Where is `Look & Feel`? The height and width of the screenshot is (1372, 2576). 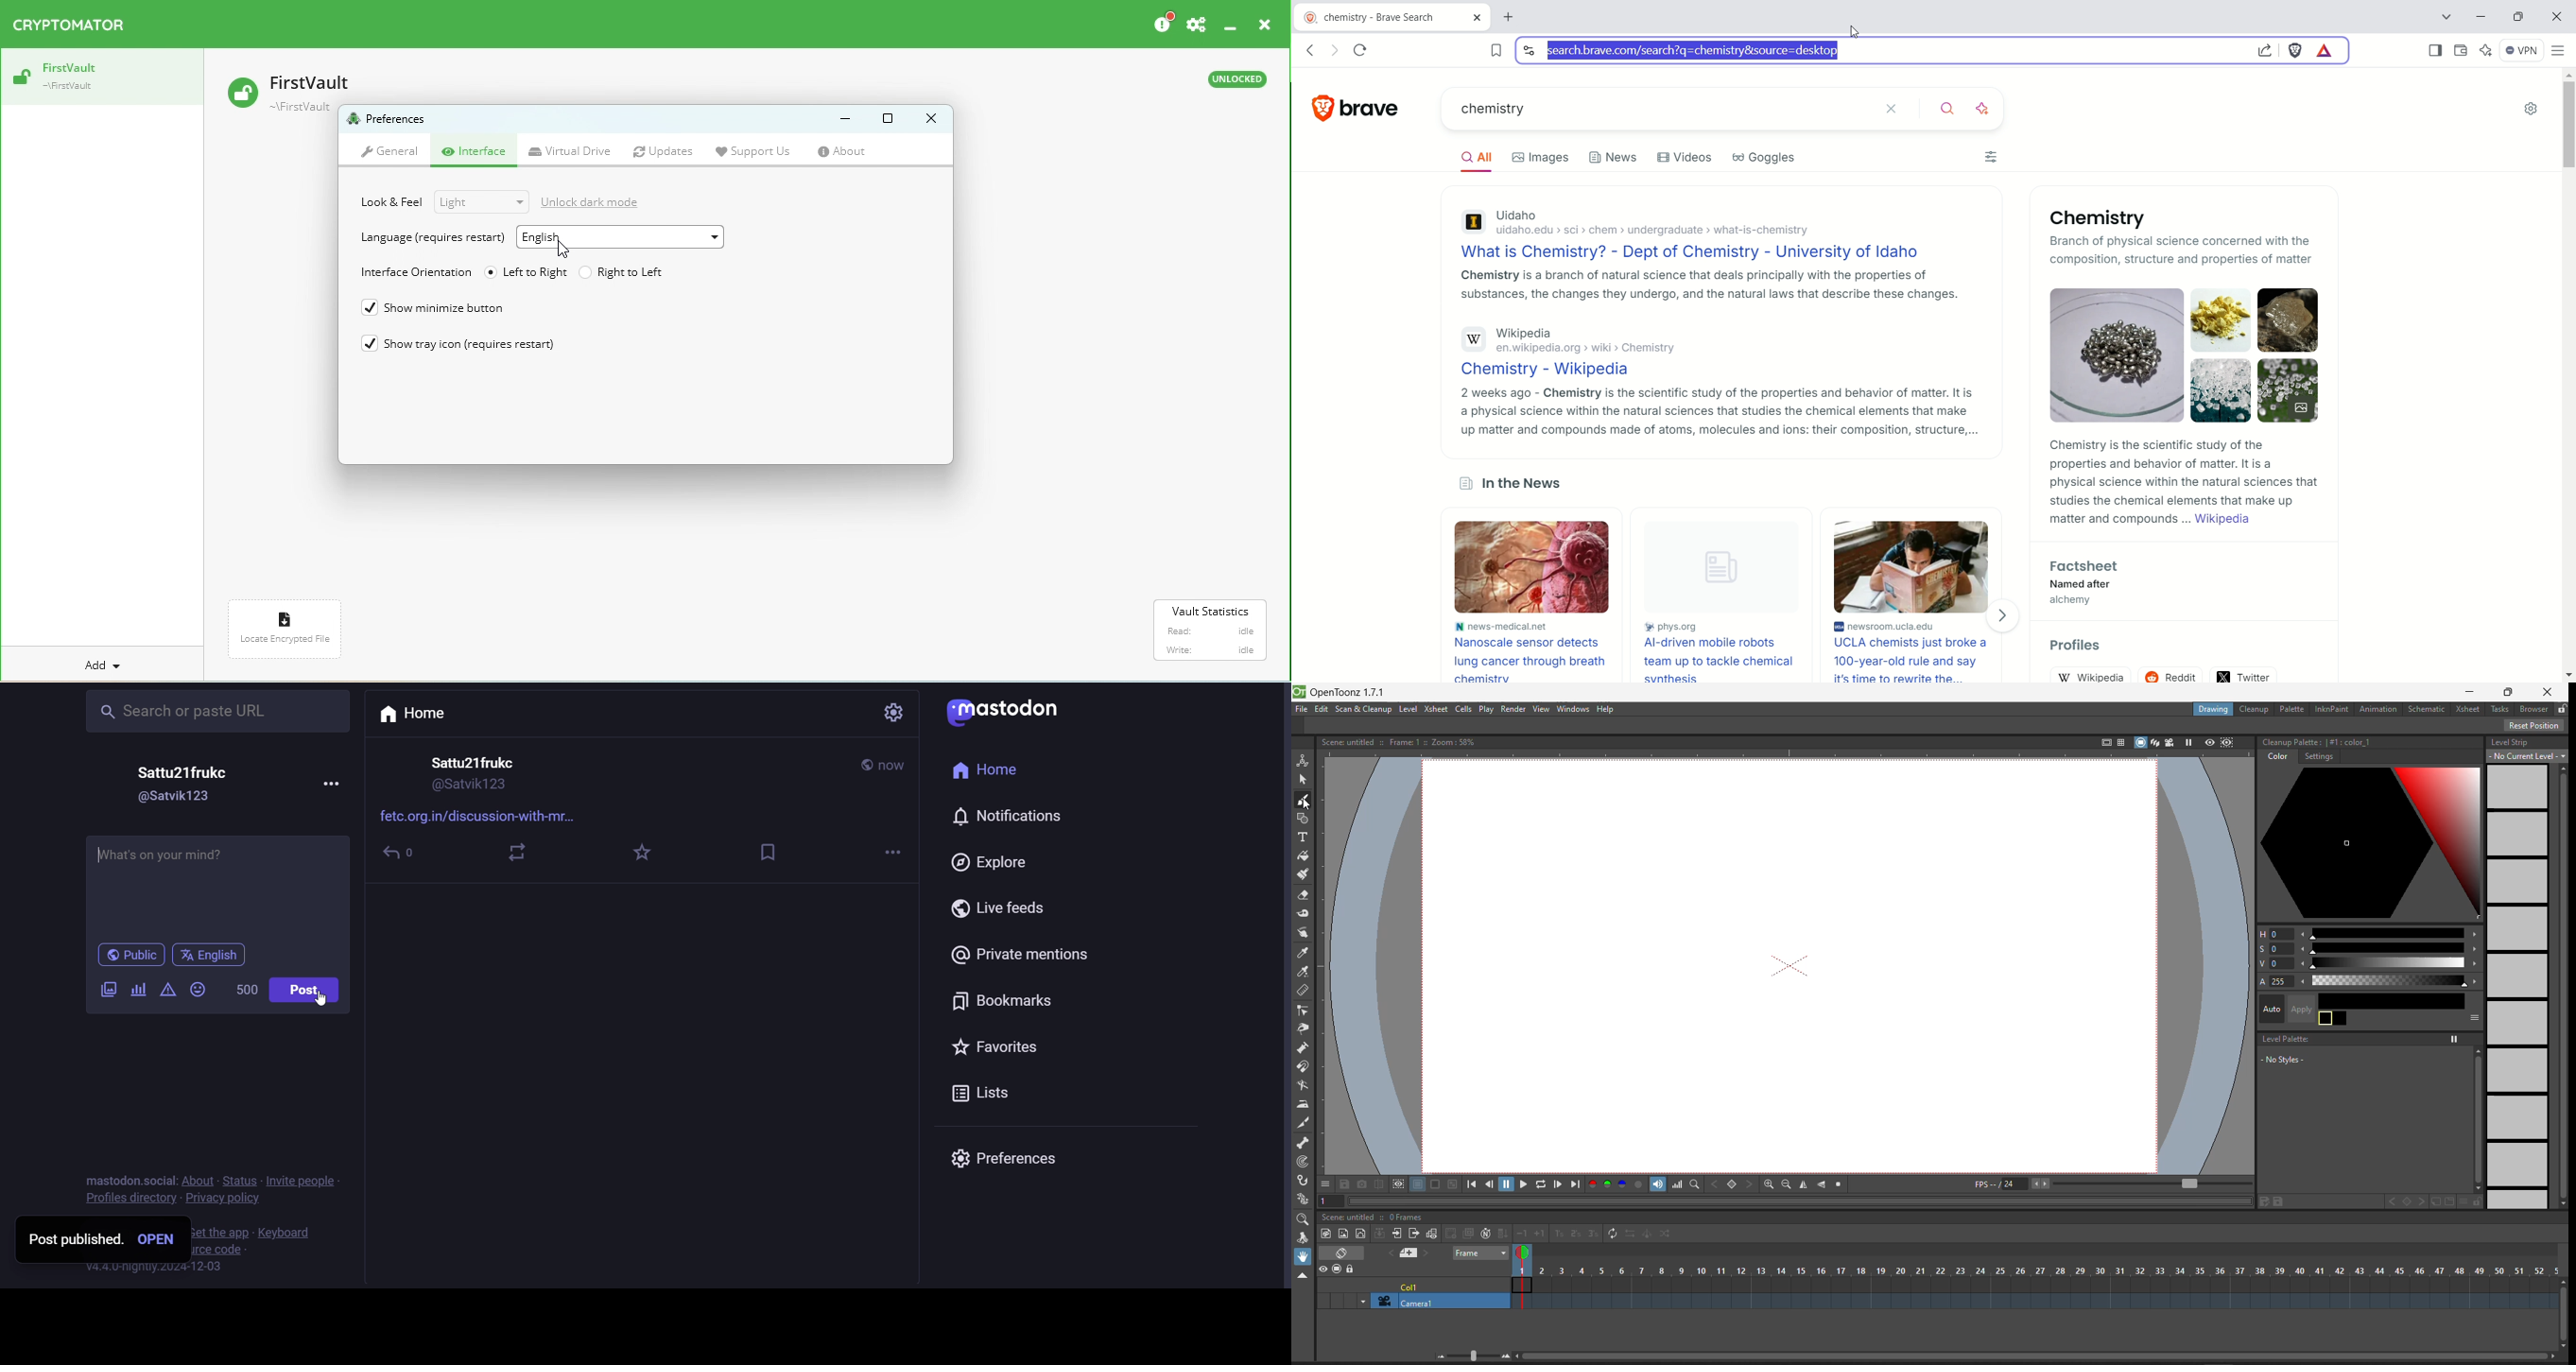 Look & Feel is located at coordinates (392, 202).